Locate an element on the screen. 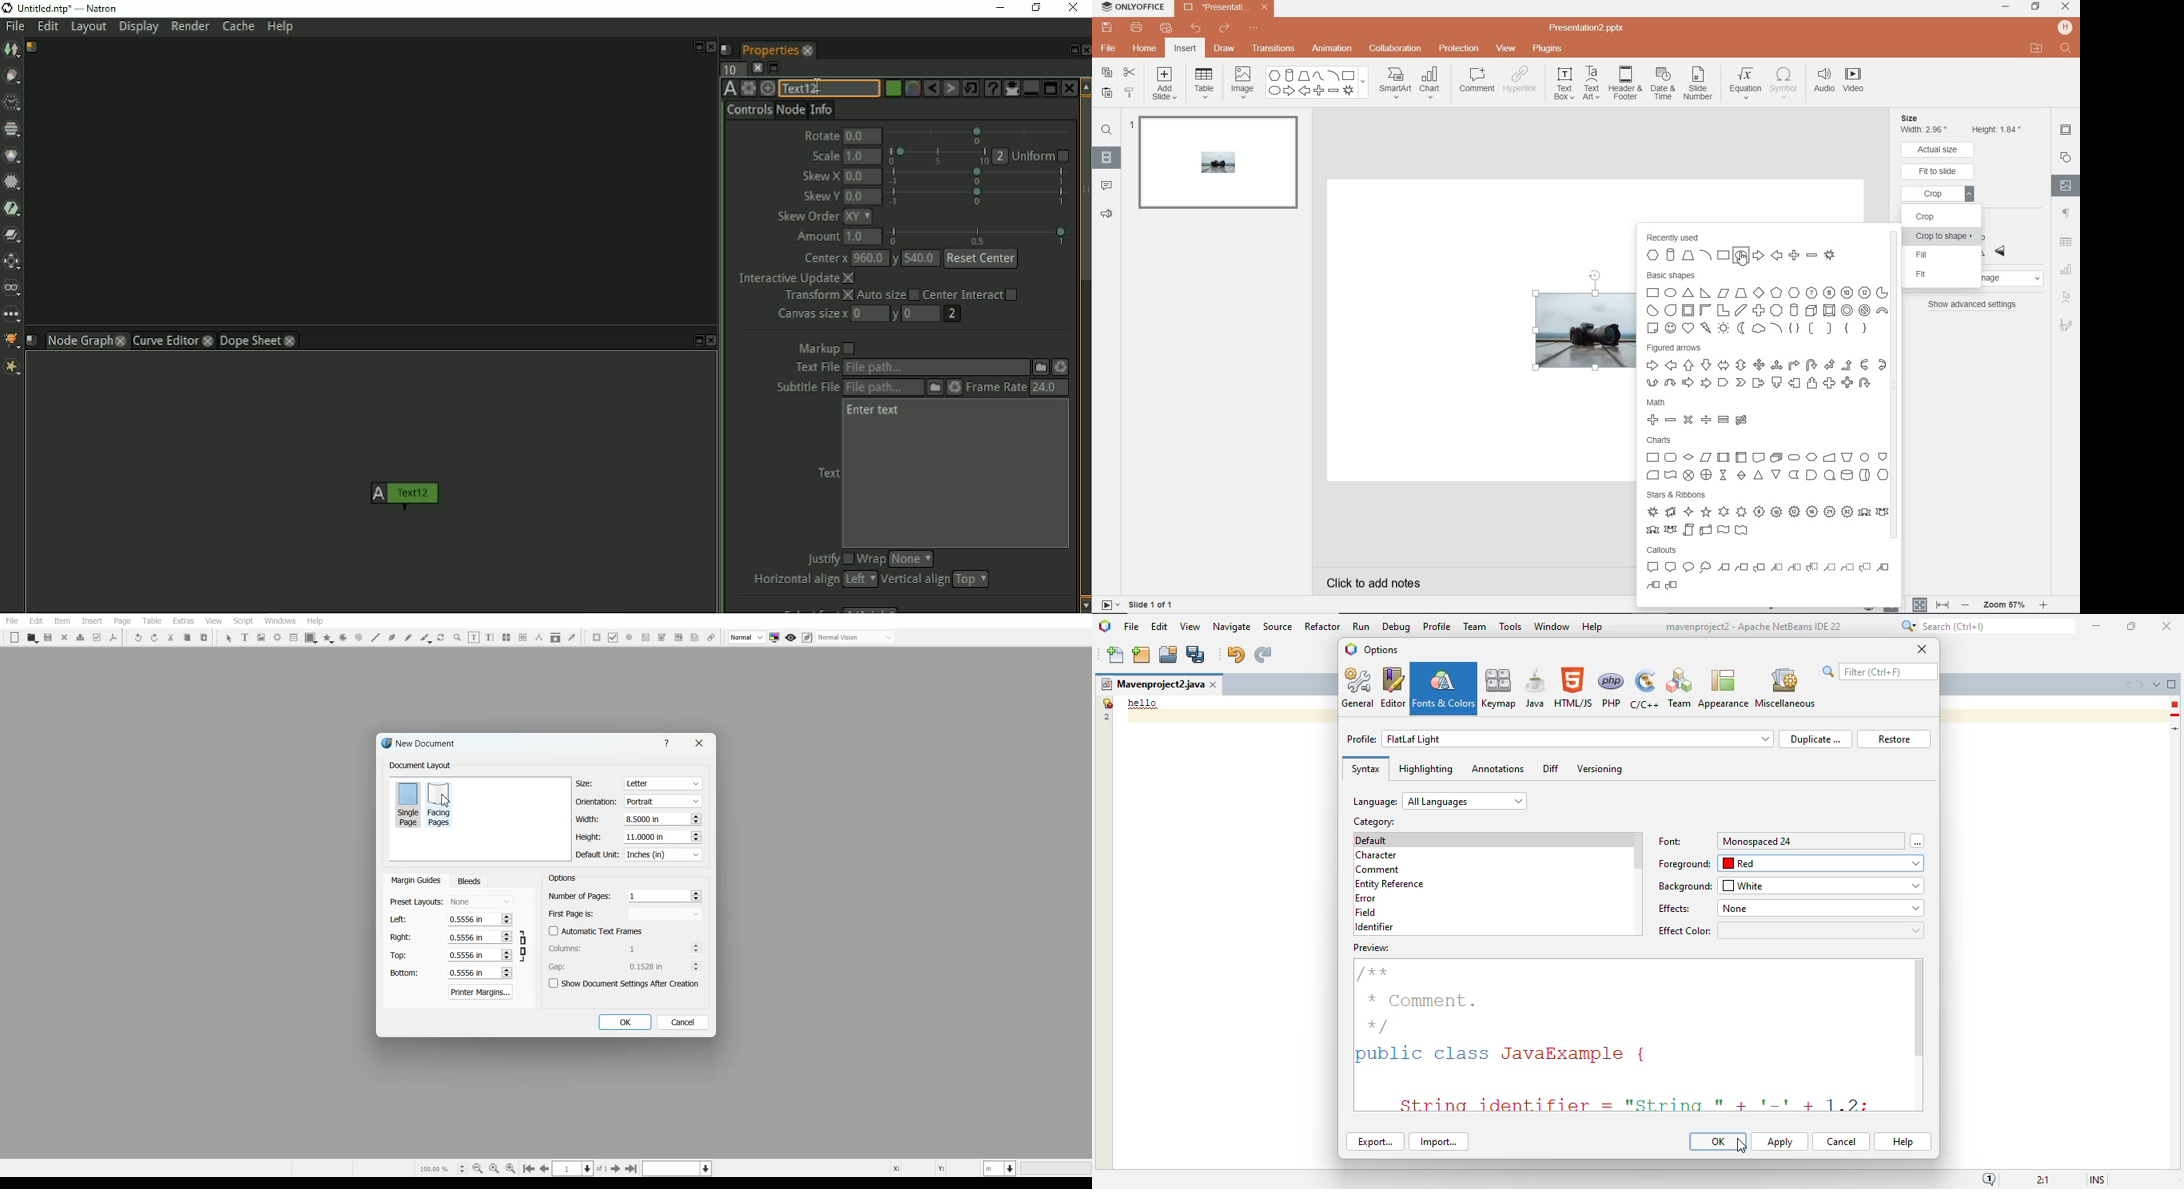  ONLYOFFICE is located at coordinates (1132, 8).